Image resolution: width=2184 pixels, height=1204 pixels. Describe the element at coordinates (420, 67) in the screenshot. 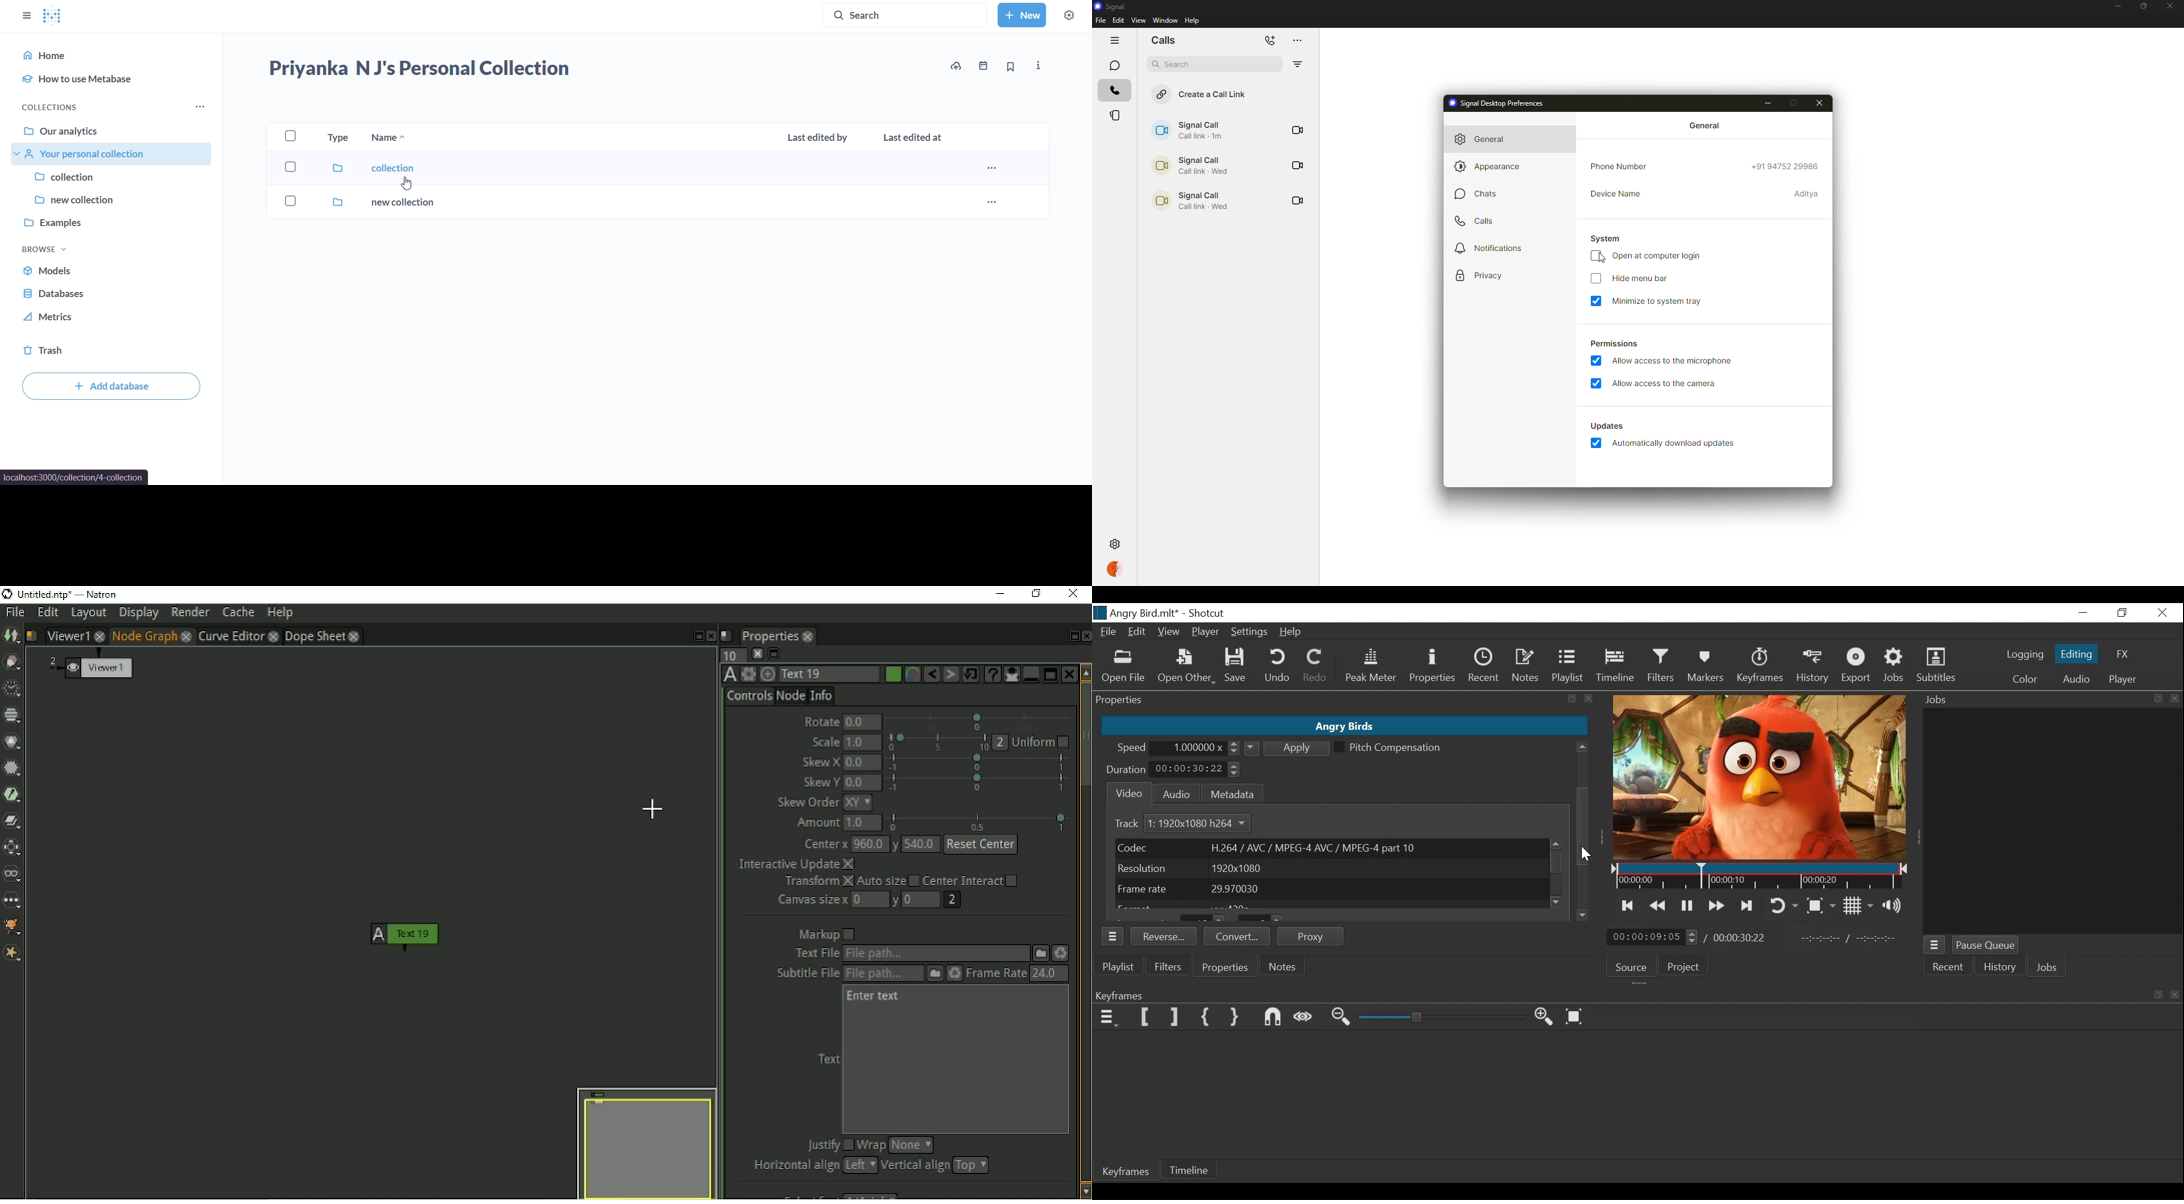

I see `priyanka N J's personal collection` at that location.